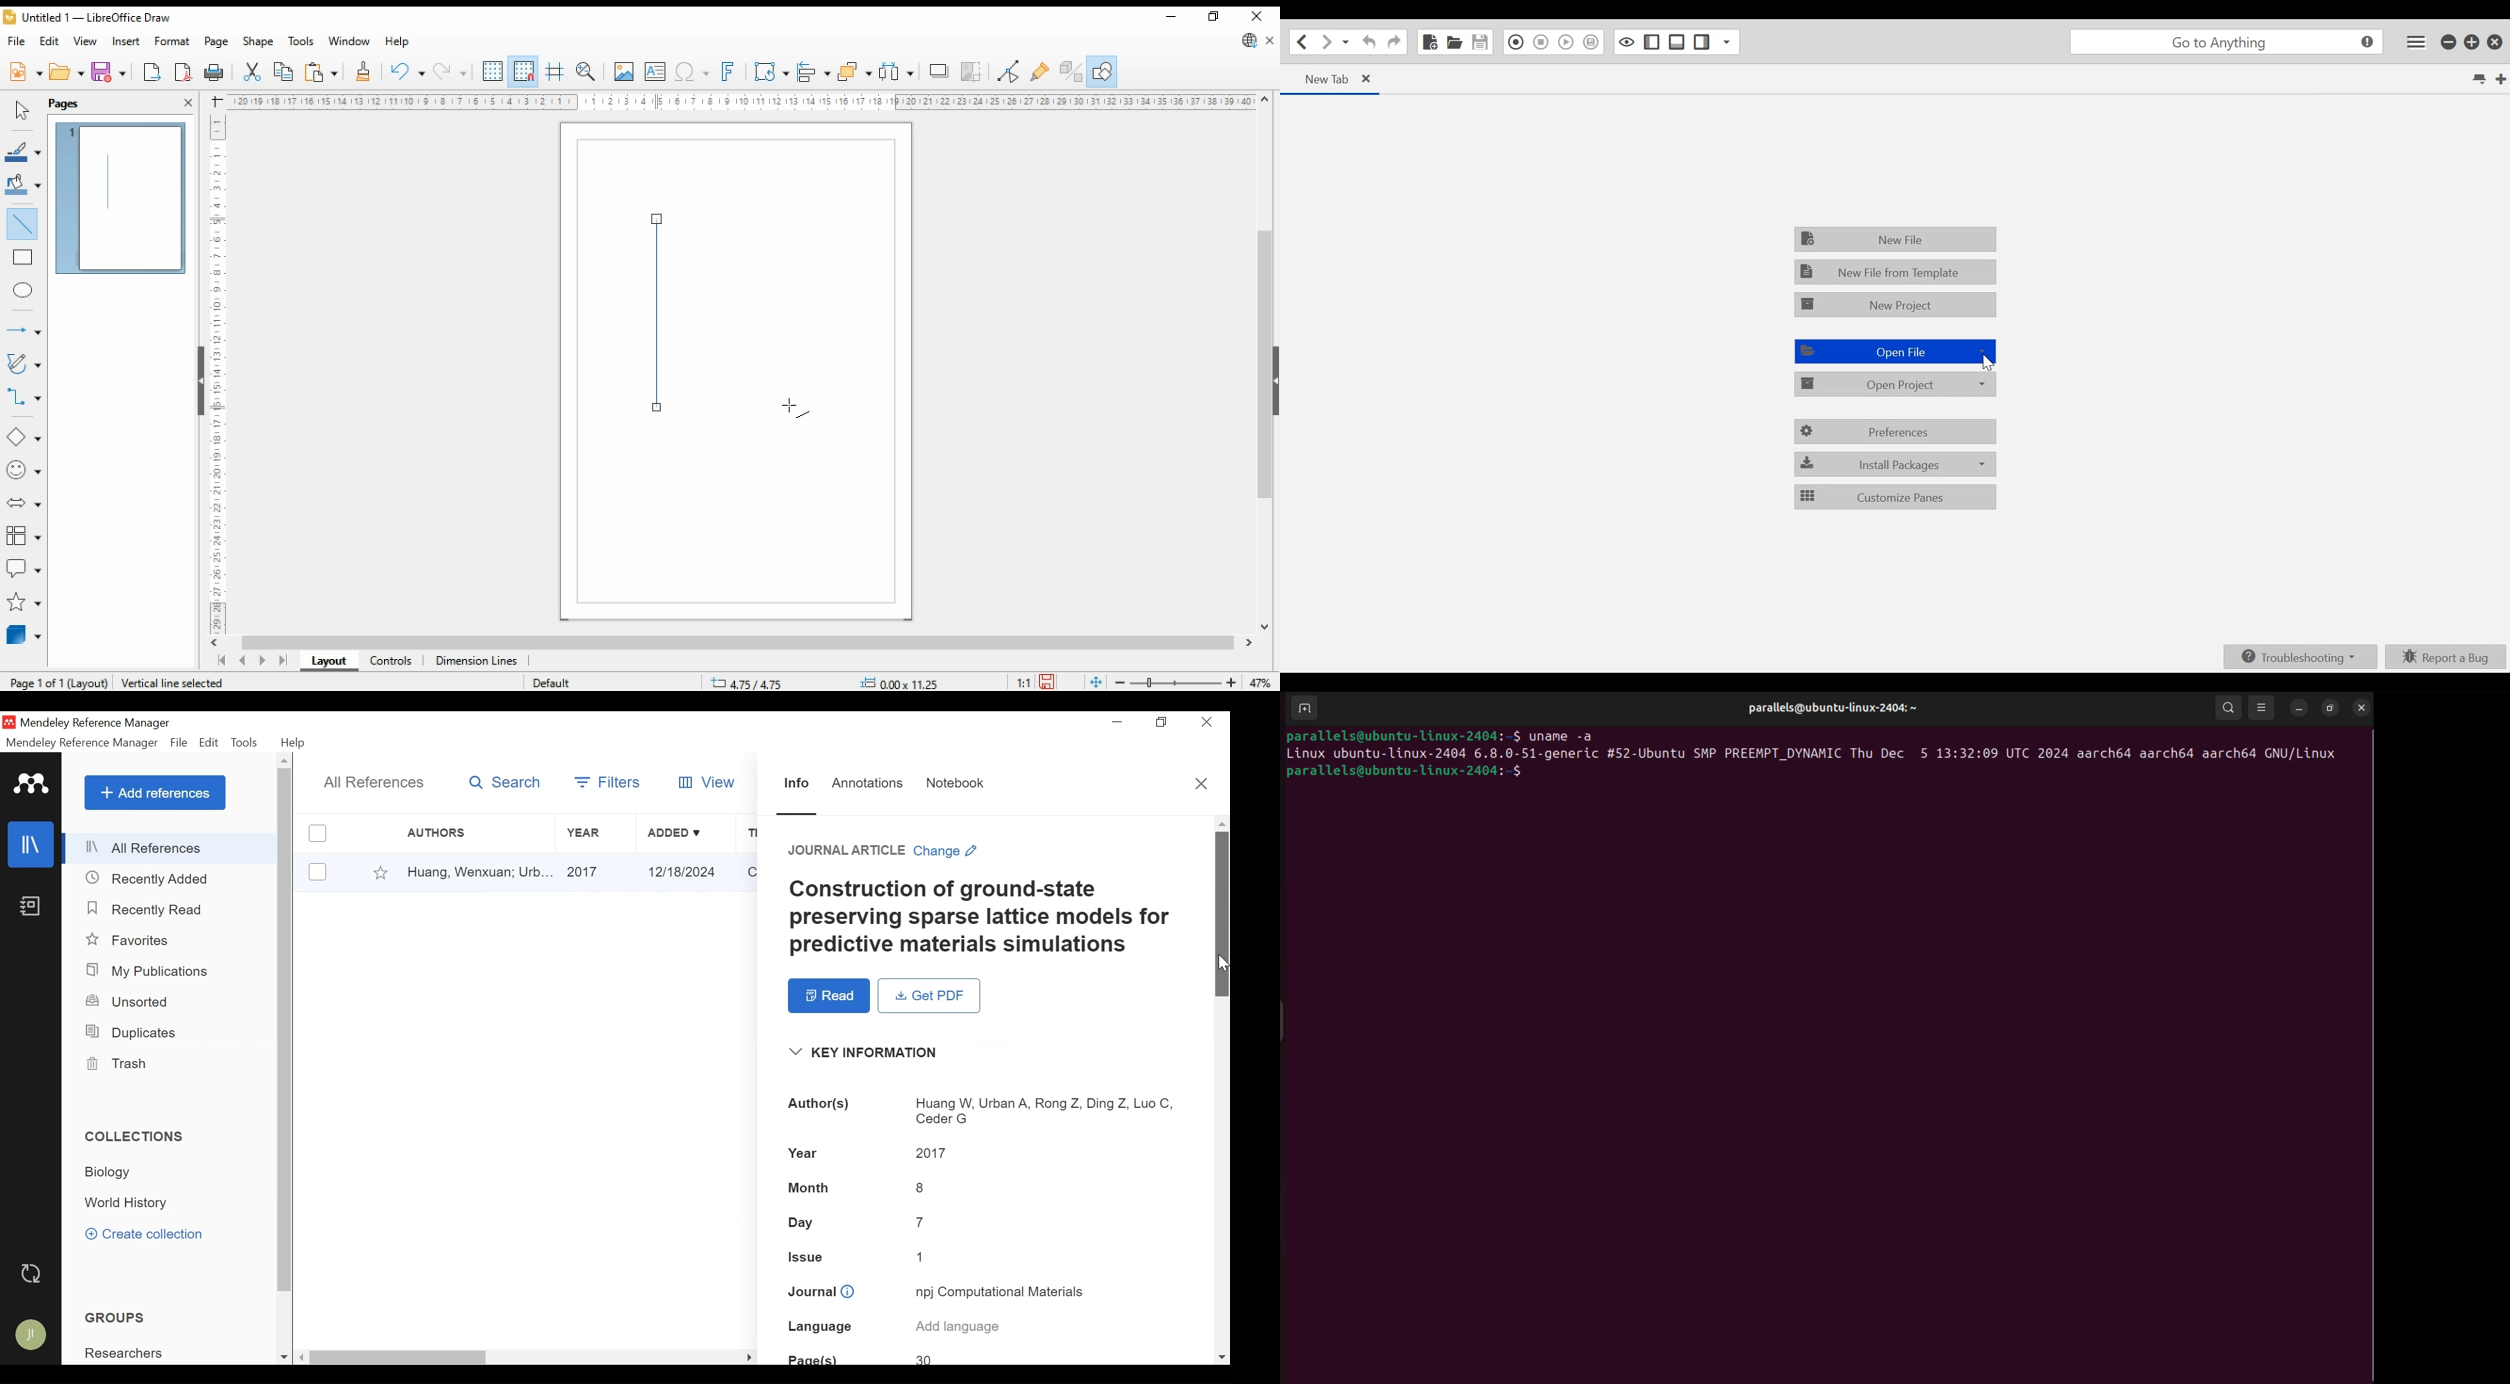  I want to click on Recently Read, so click(149, 910).